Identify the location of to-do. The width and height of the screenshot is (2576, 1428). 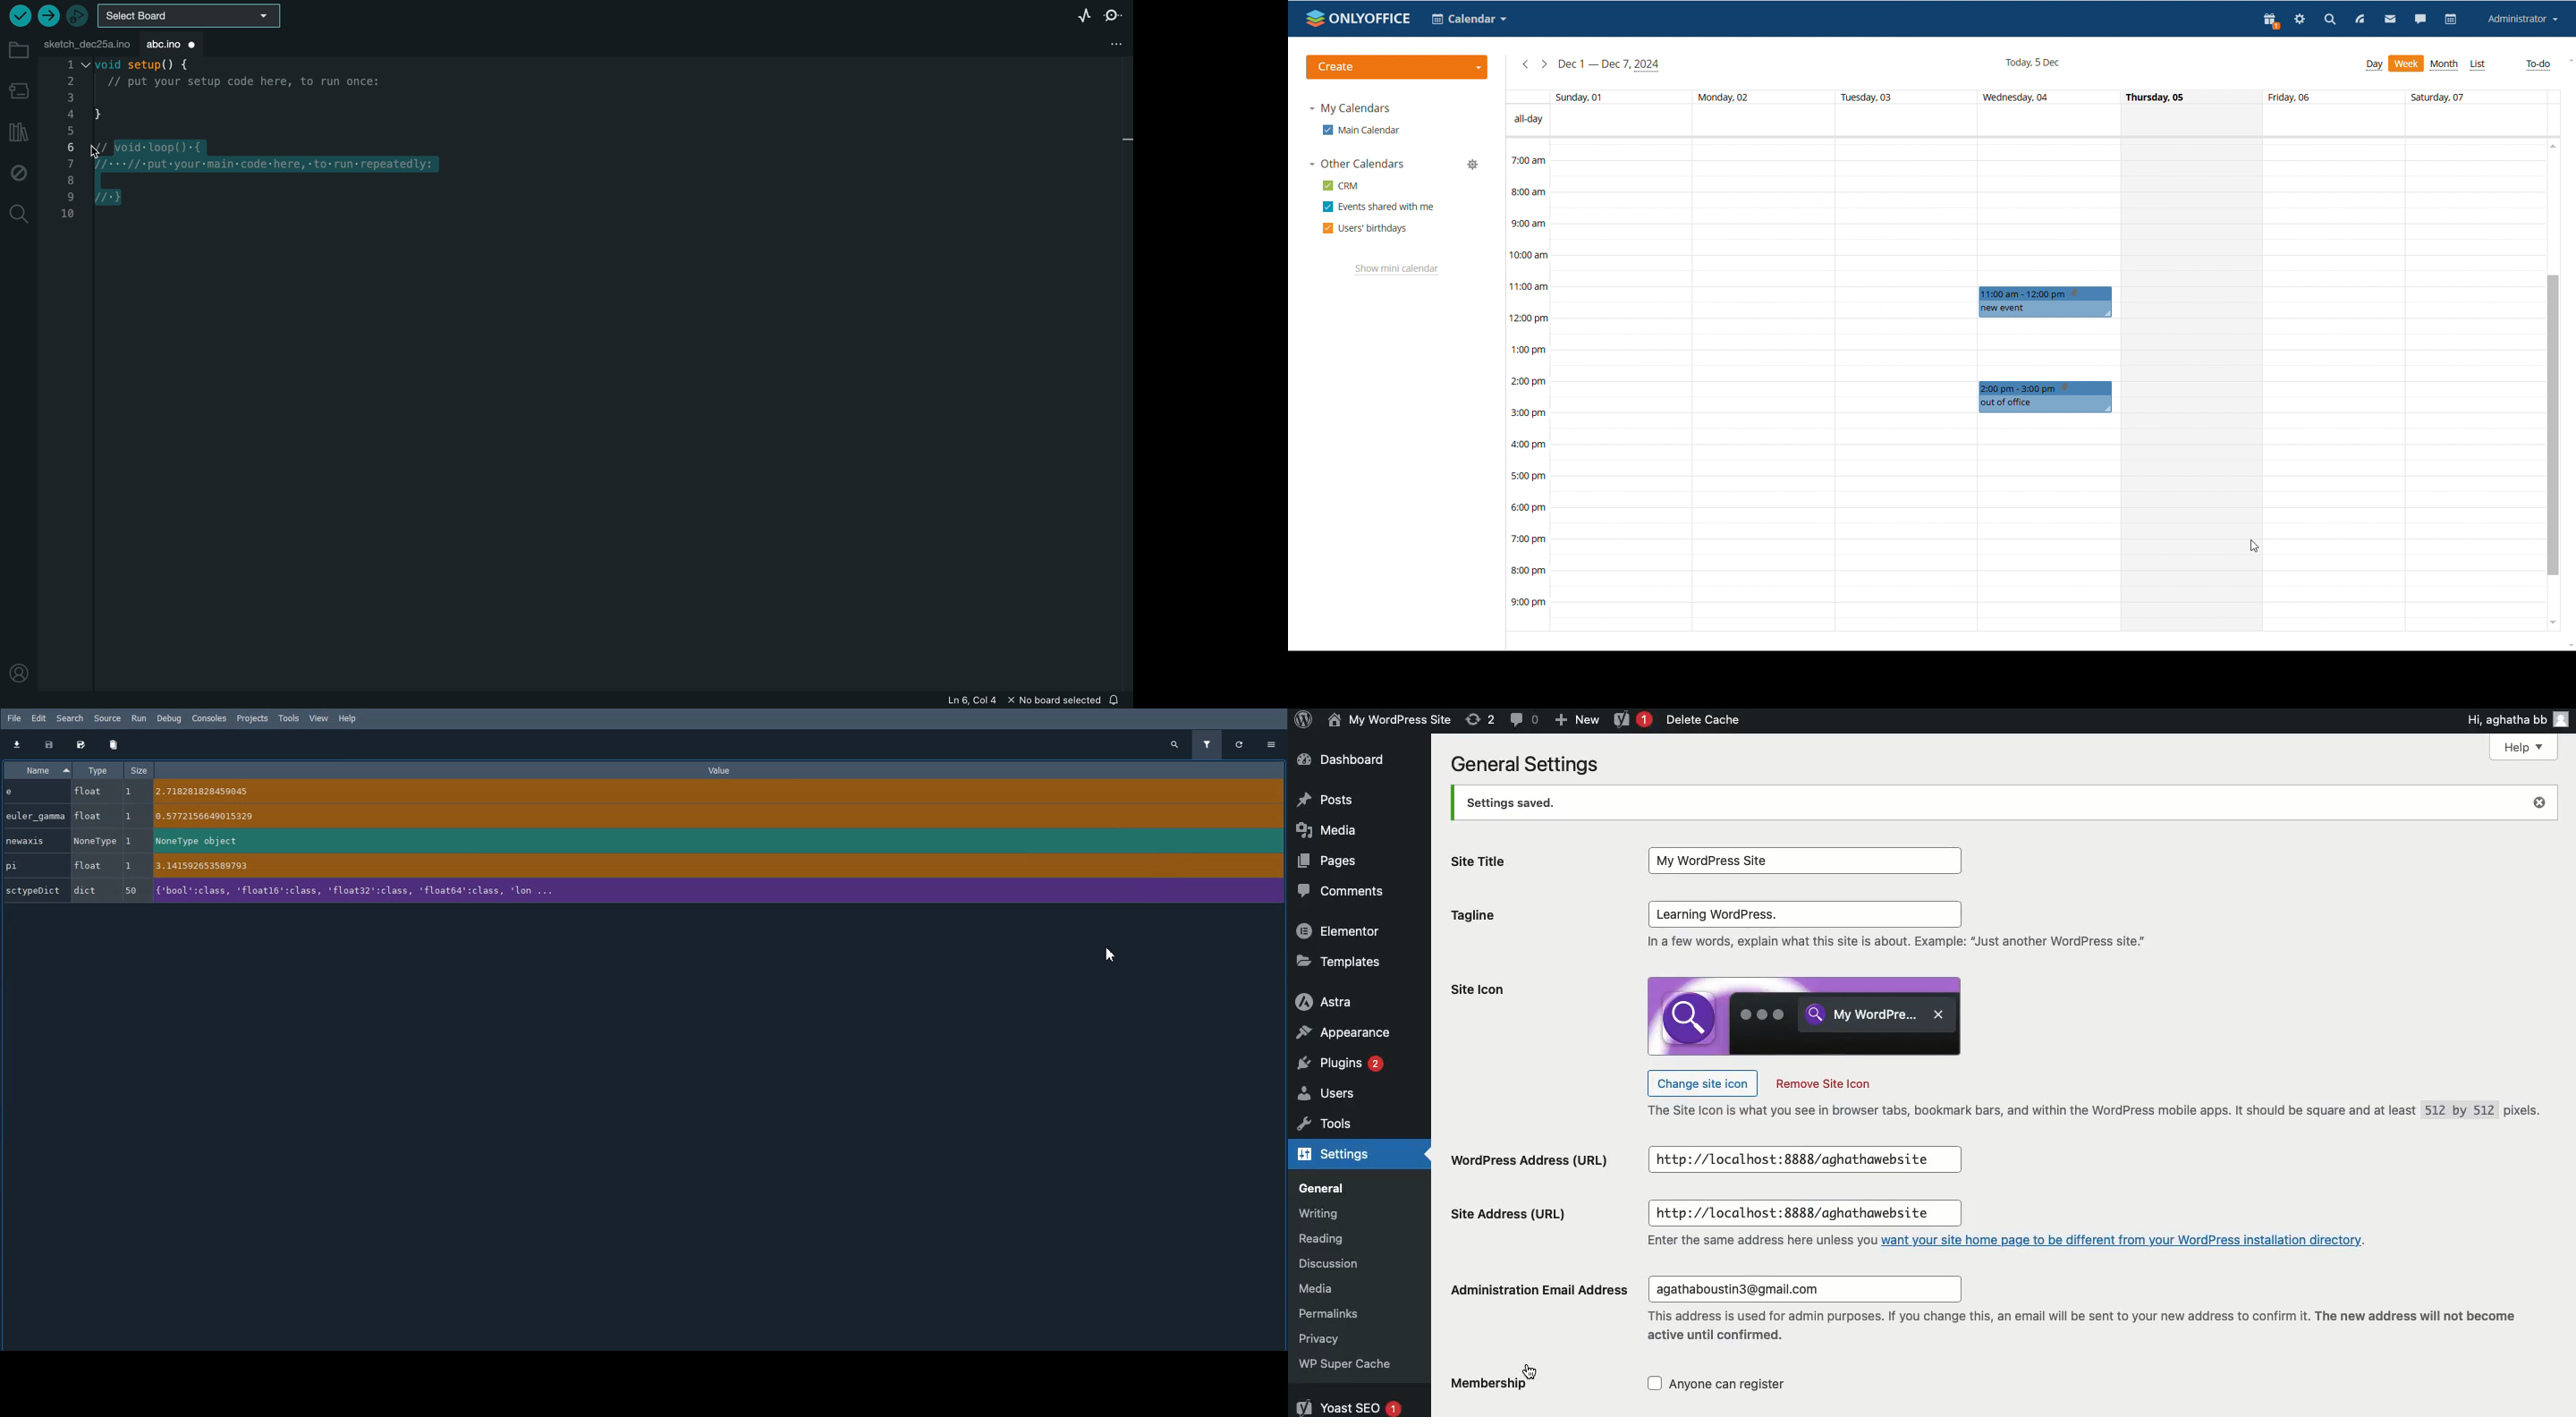
(2538, 65).